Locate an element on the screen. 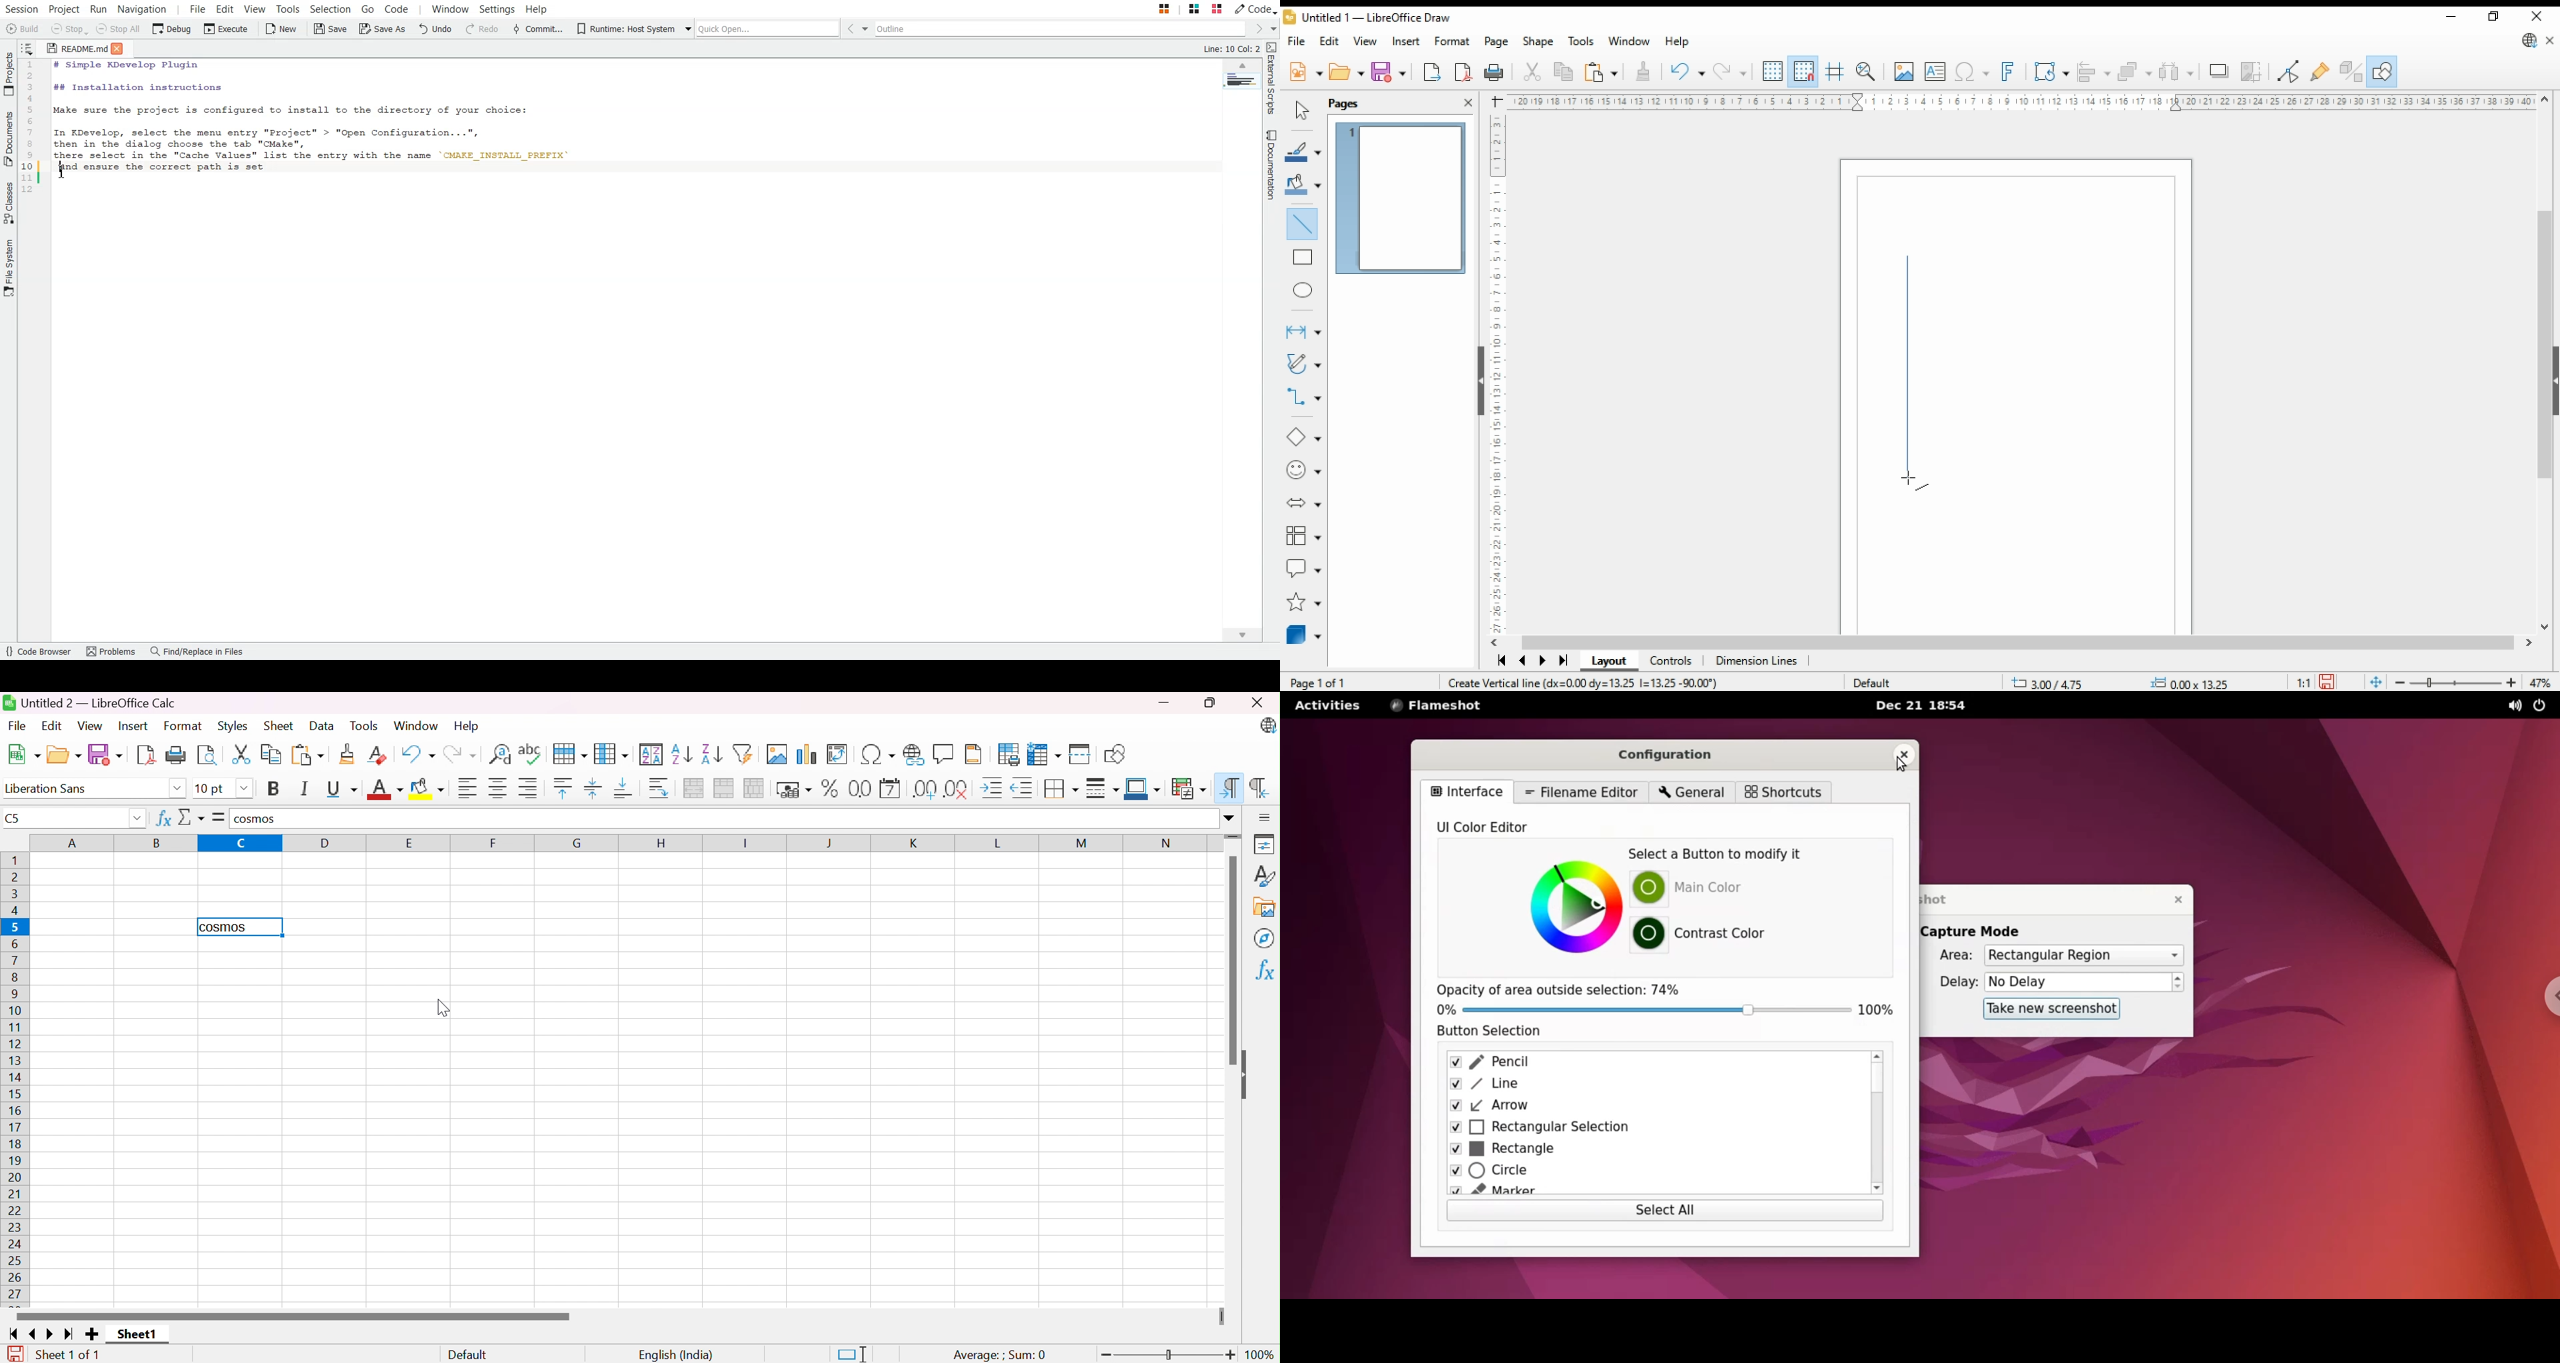 This screenshot has height=1372, width=2576. Gallery is located at coordinates (1265, 908).